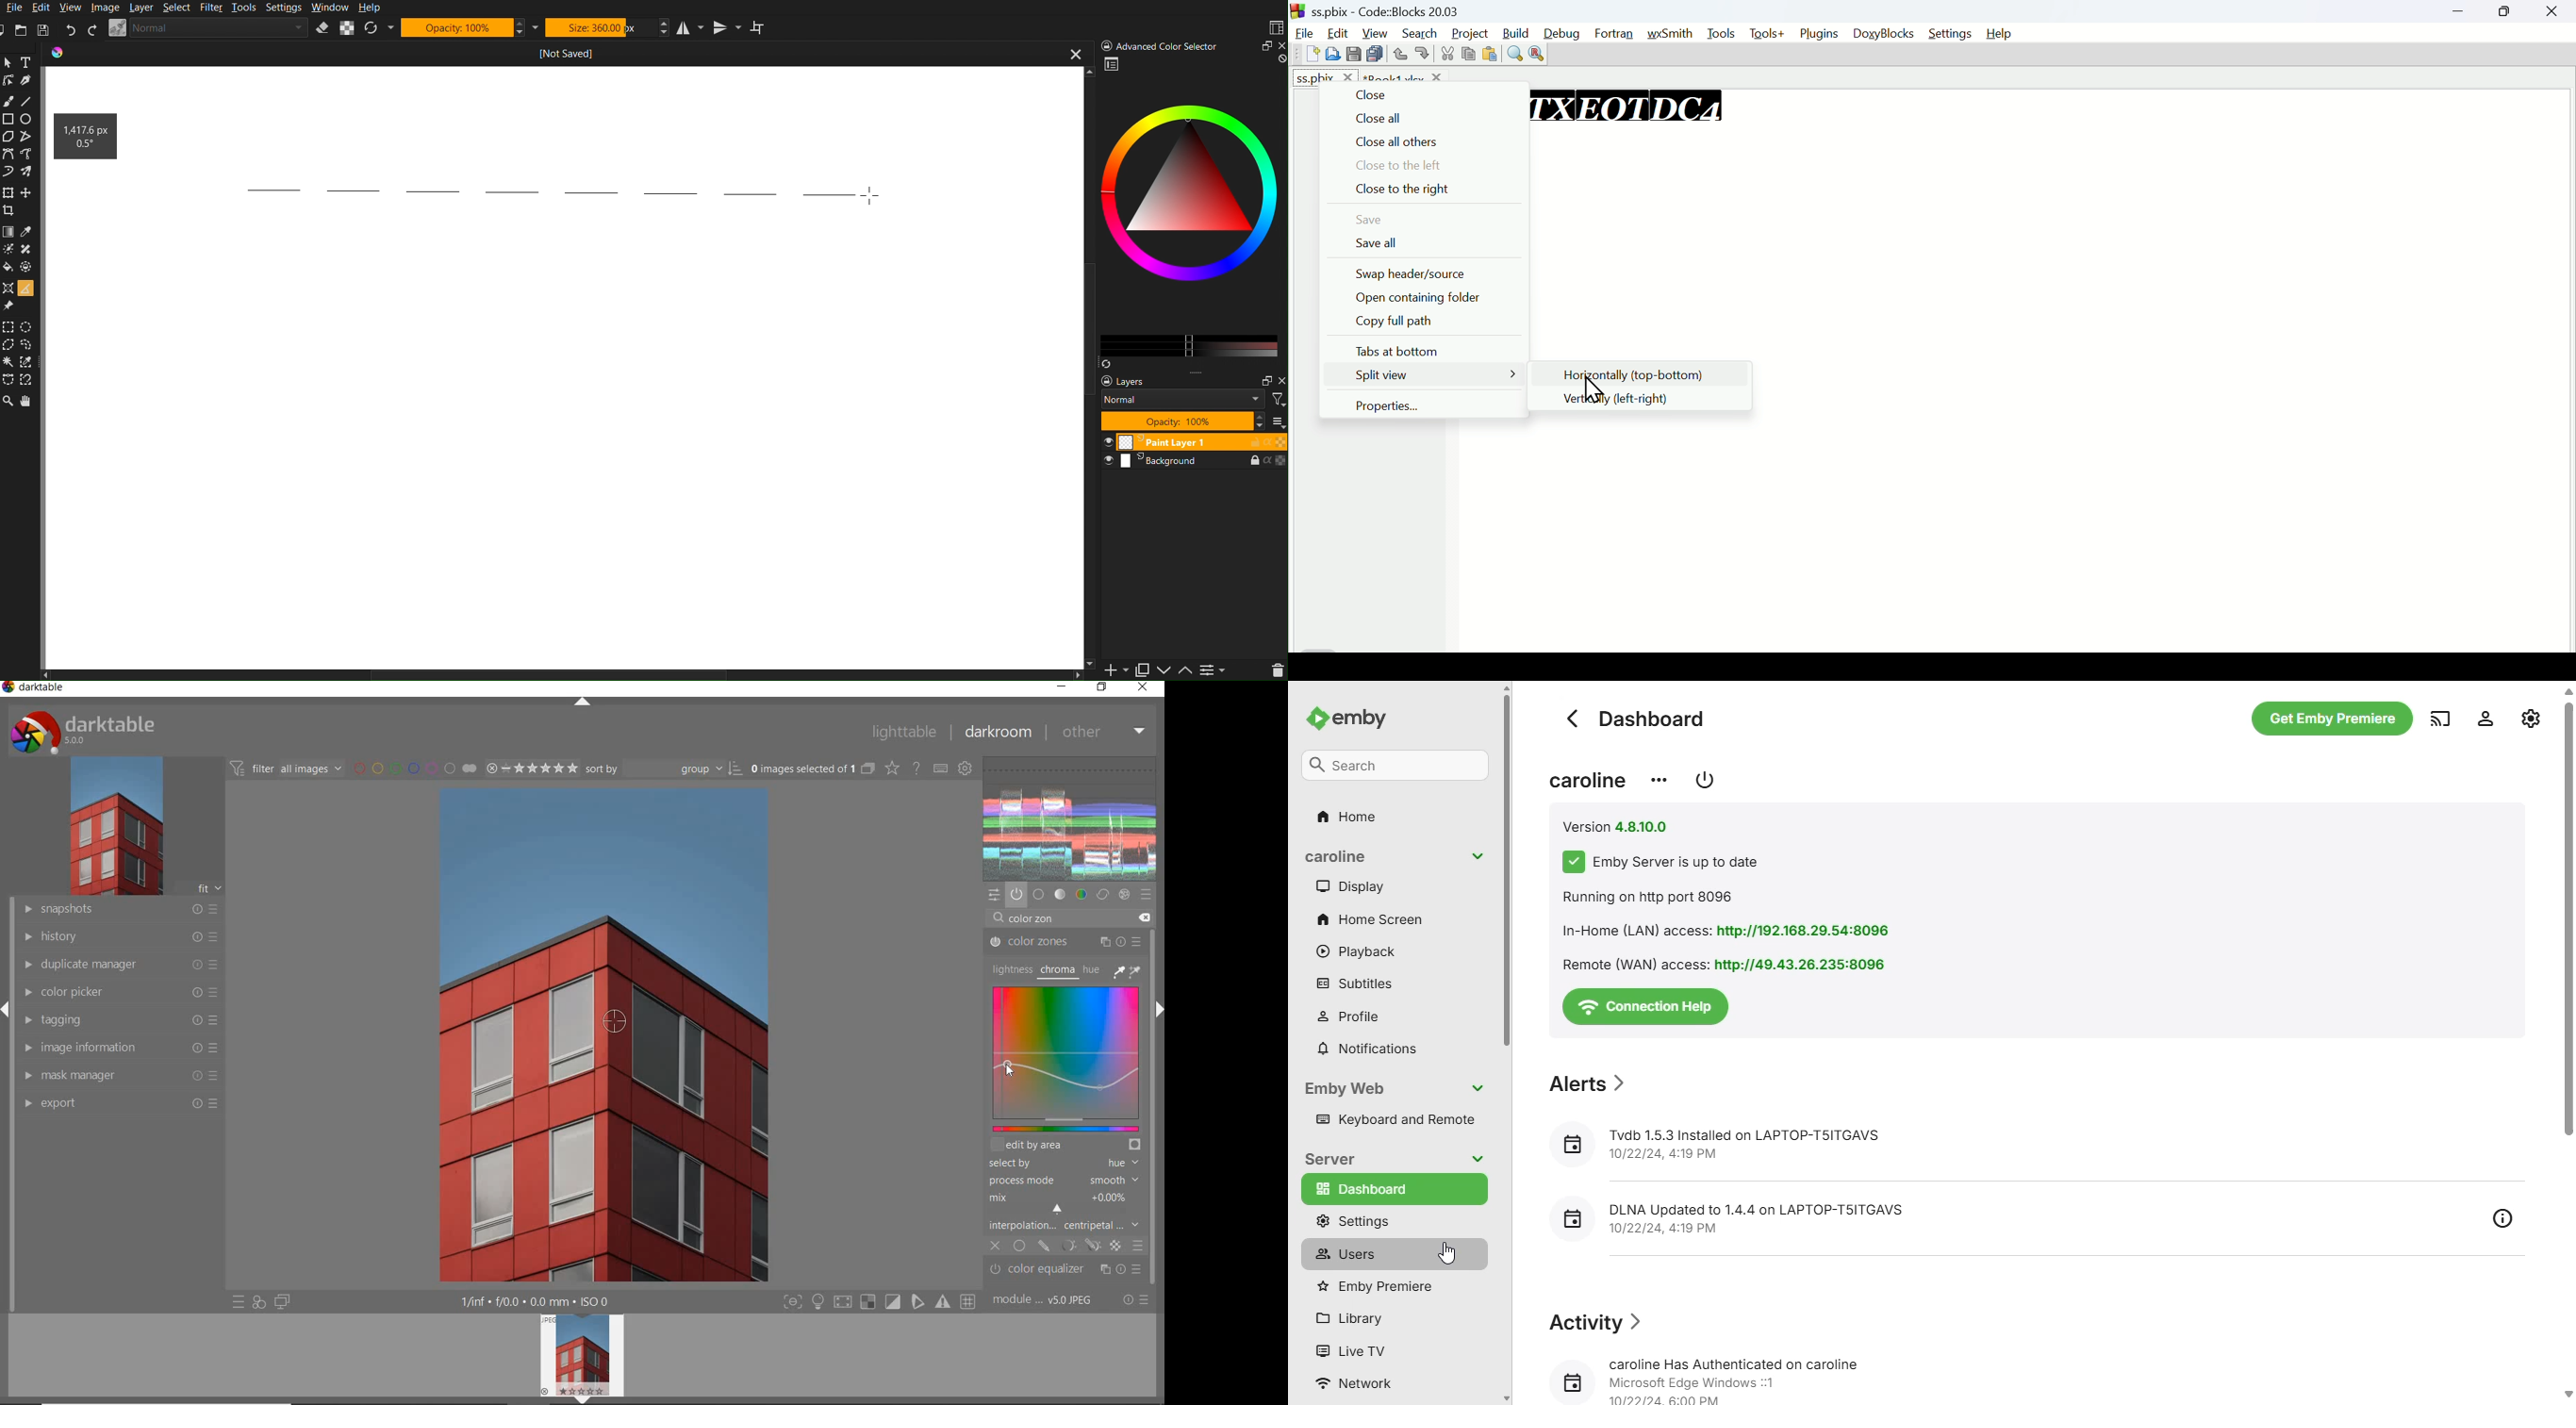 This screenshot has height=1428, width=2576. I want to click on Fill, so click(9, 267).